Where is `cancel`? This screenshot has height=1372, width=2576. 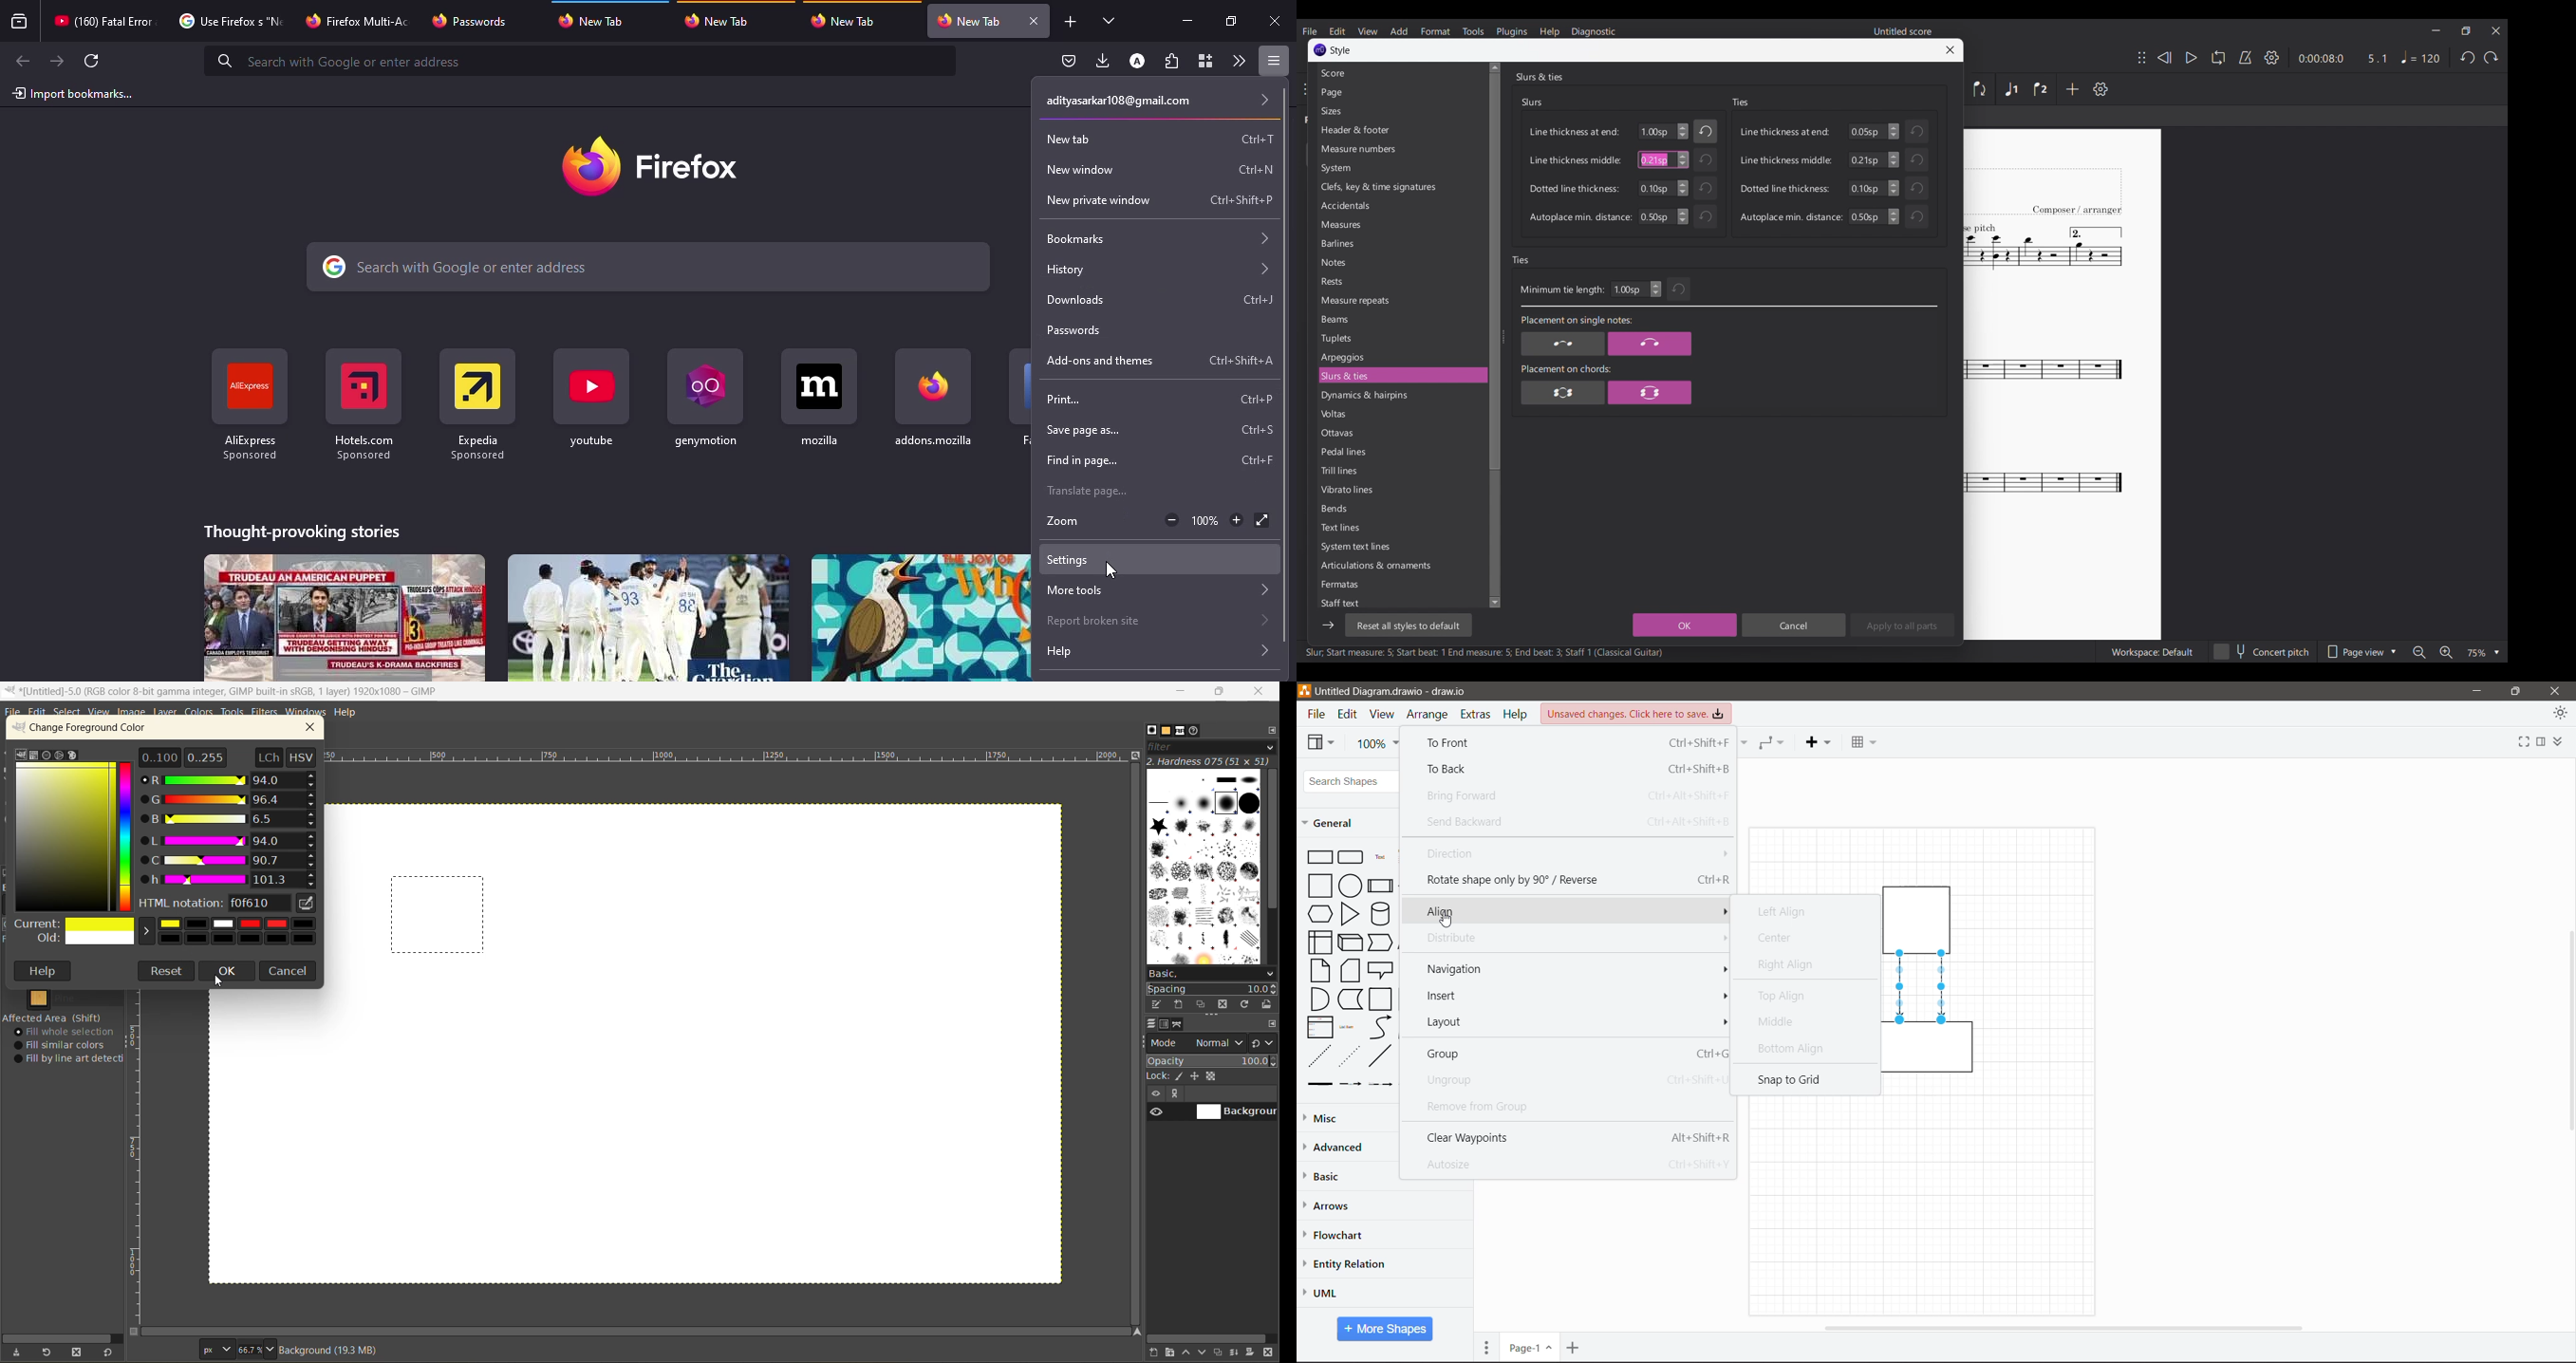
cancel is located at coordinates (290, 971).